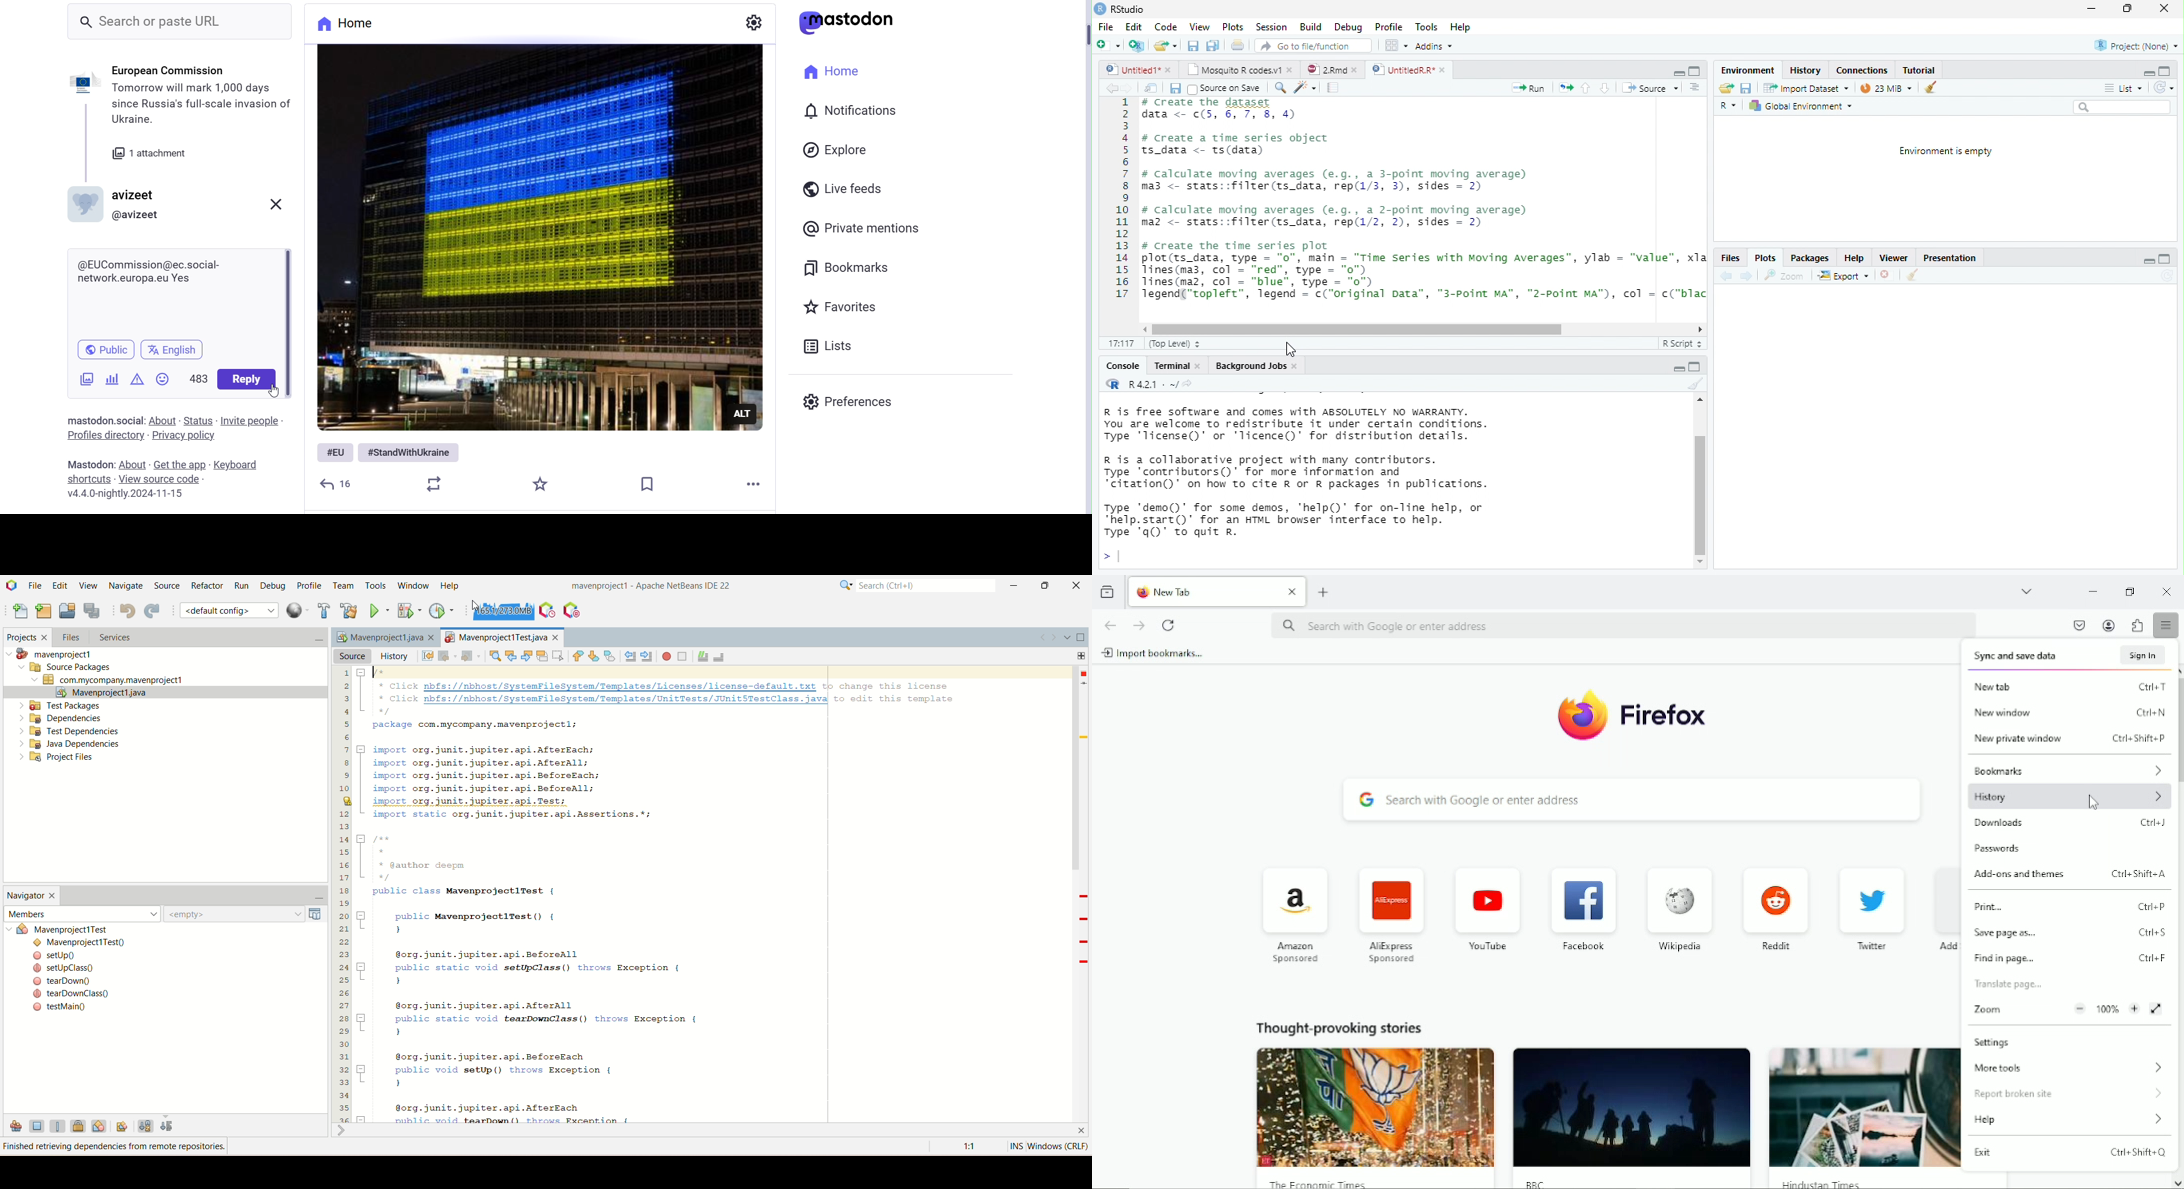  I want to click on minimize, so click(2150, 263).